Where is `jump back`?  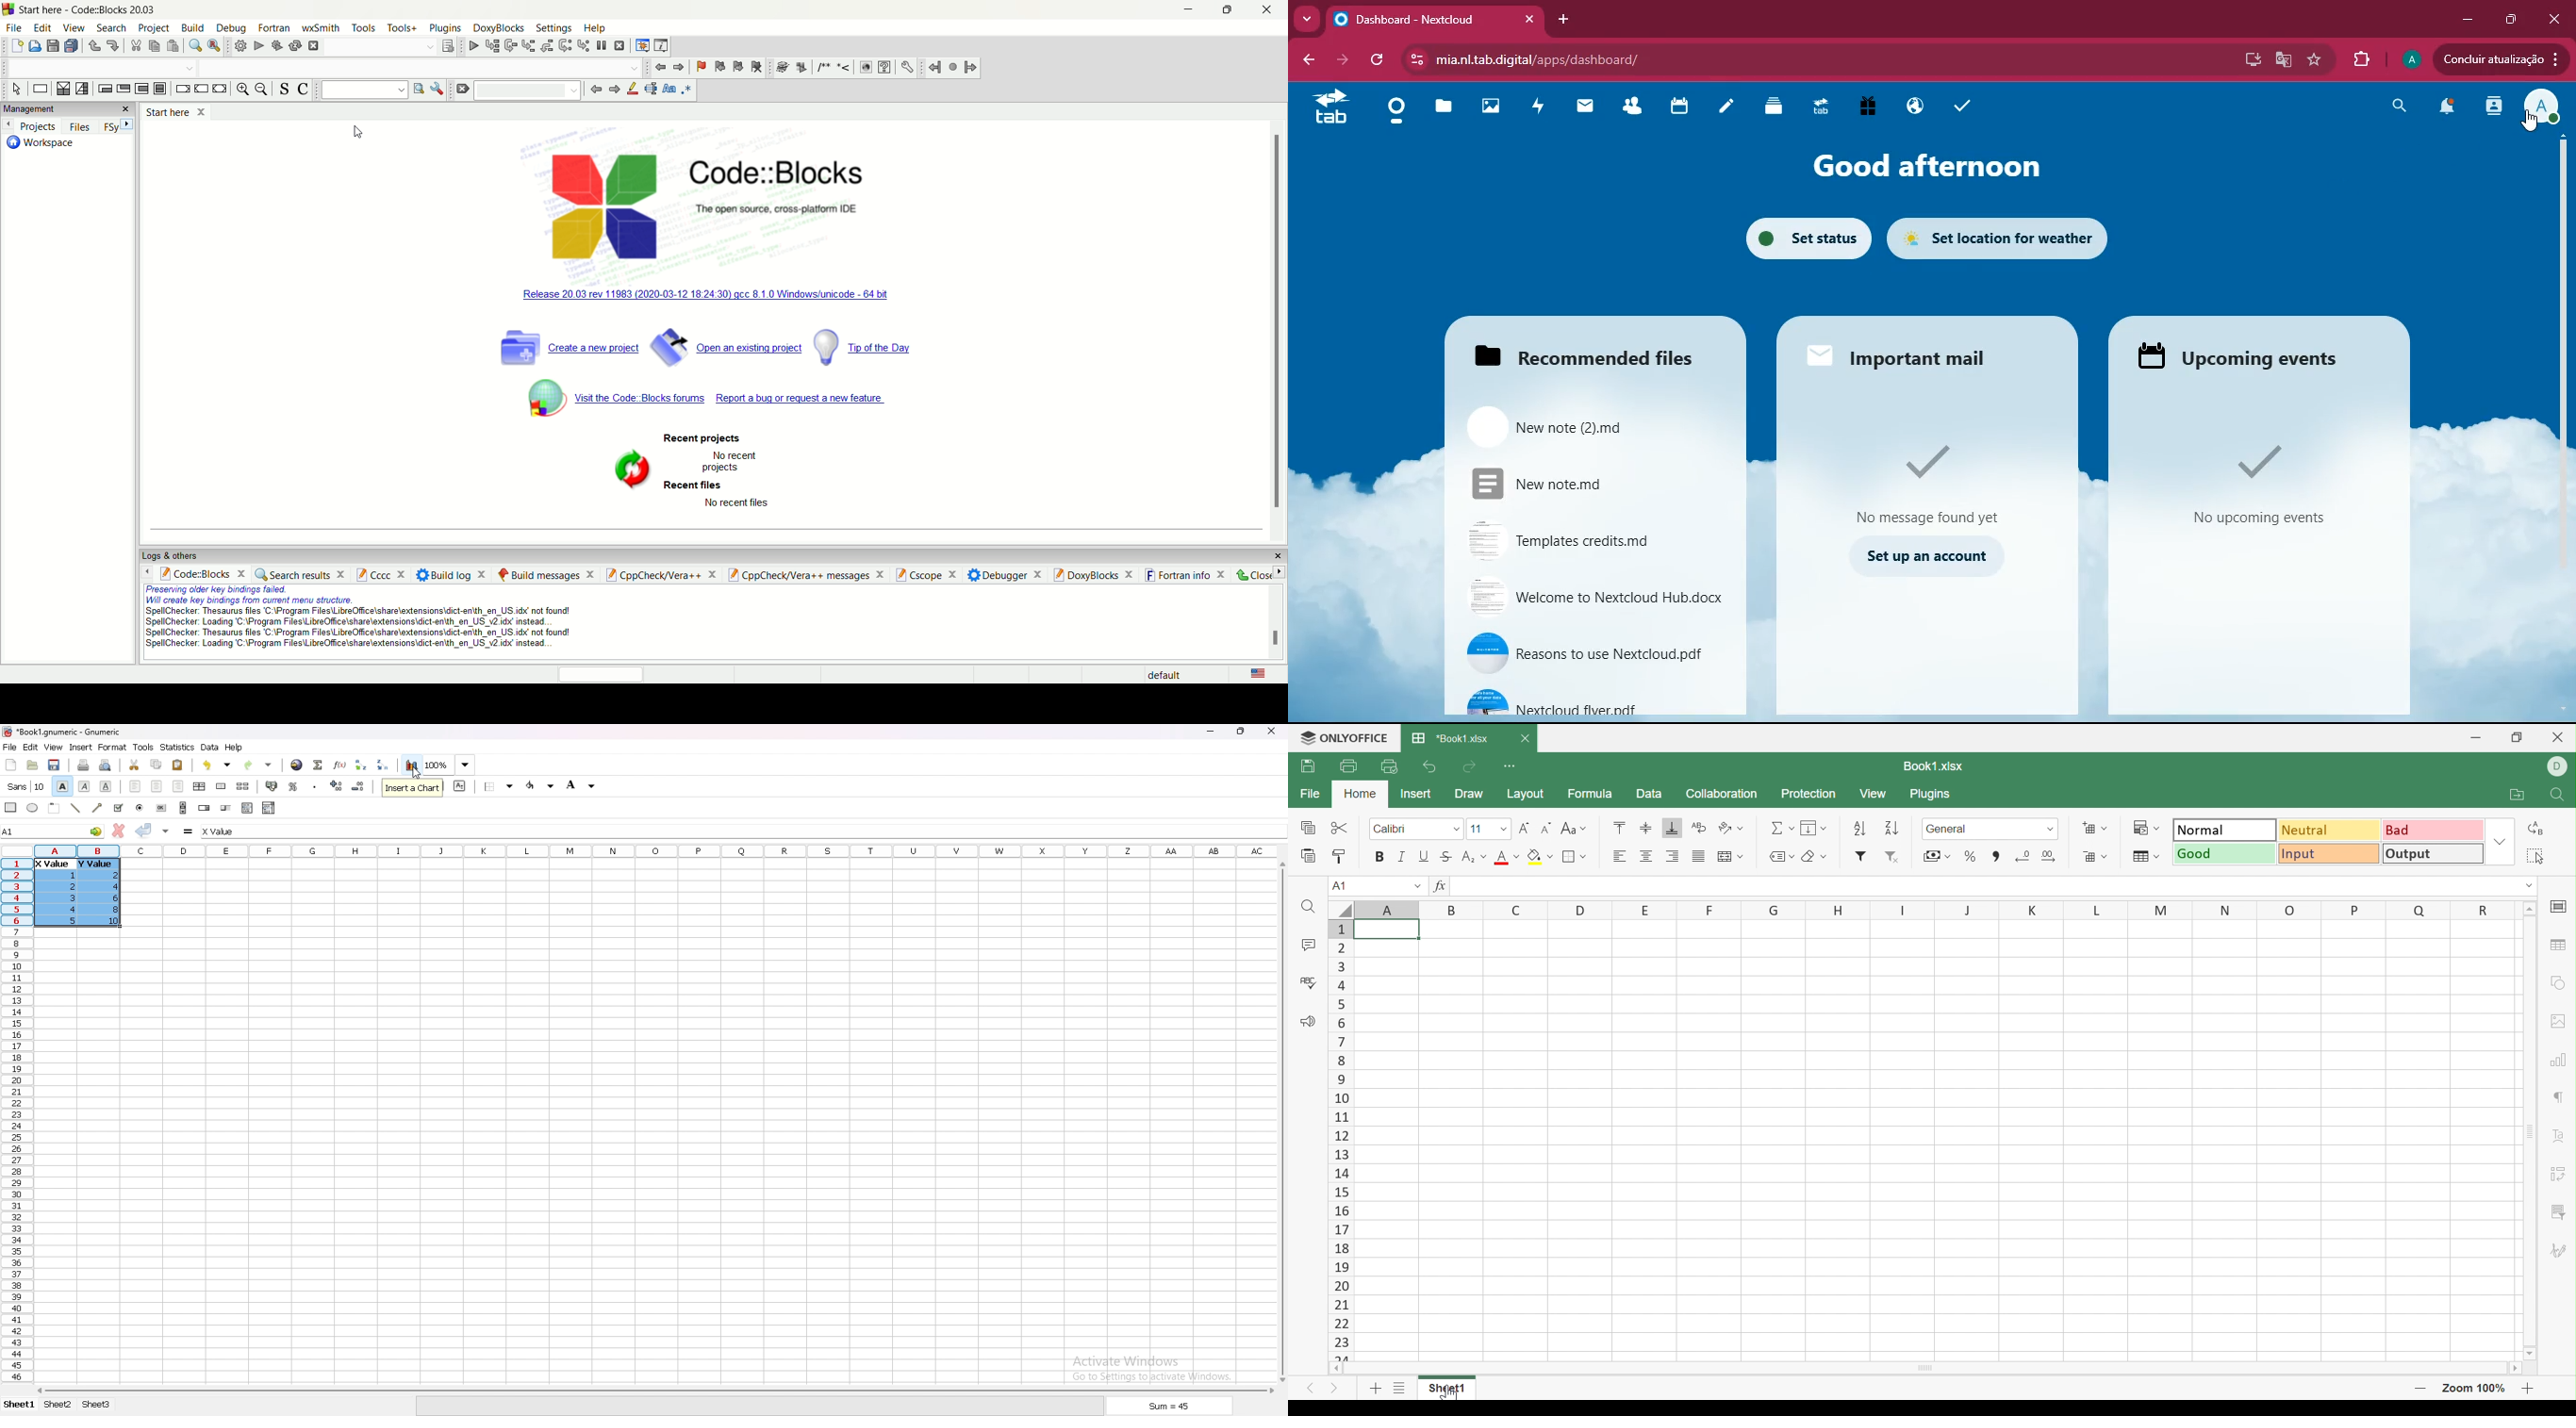 jump back is located at coordinates (660, 68).